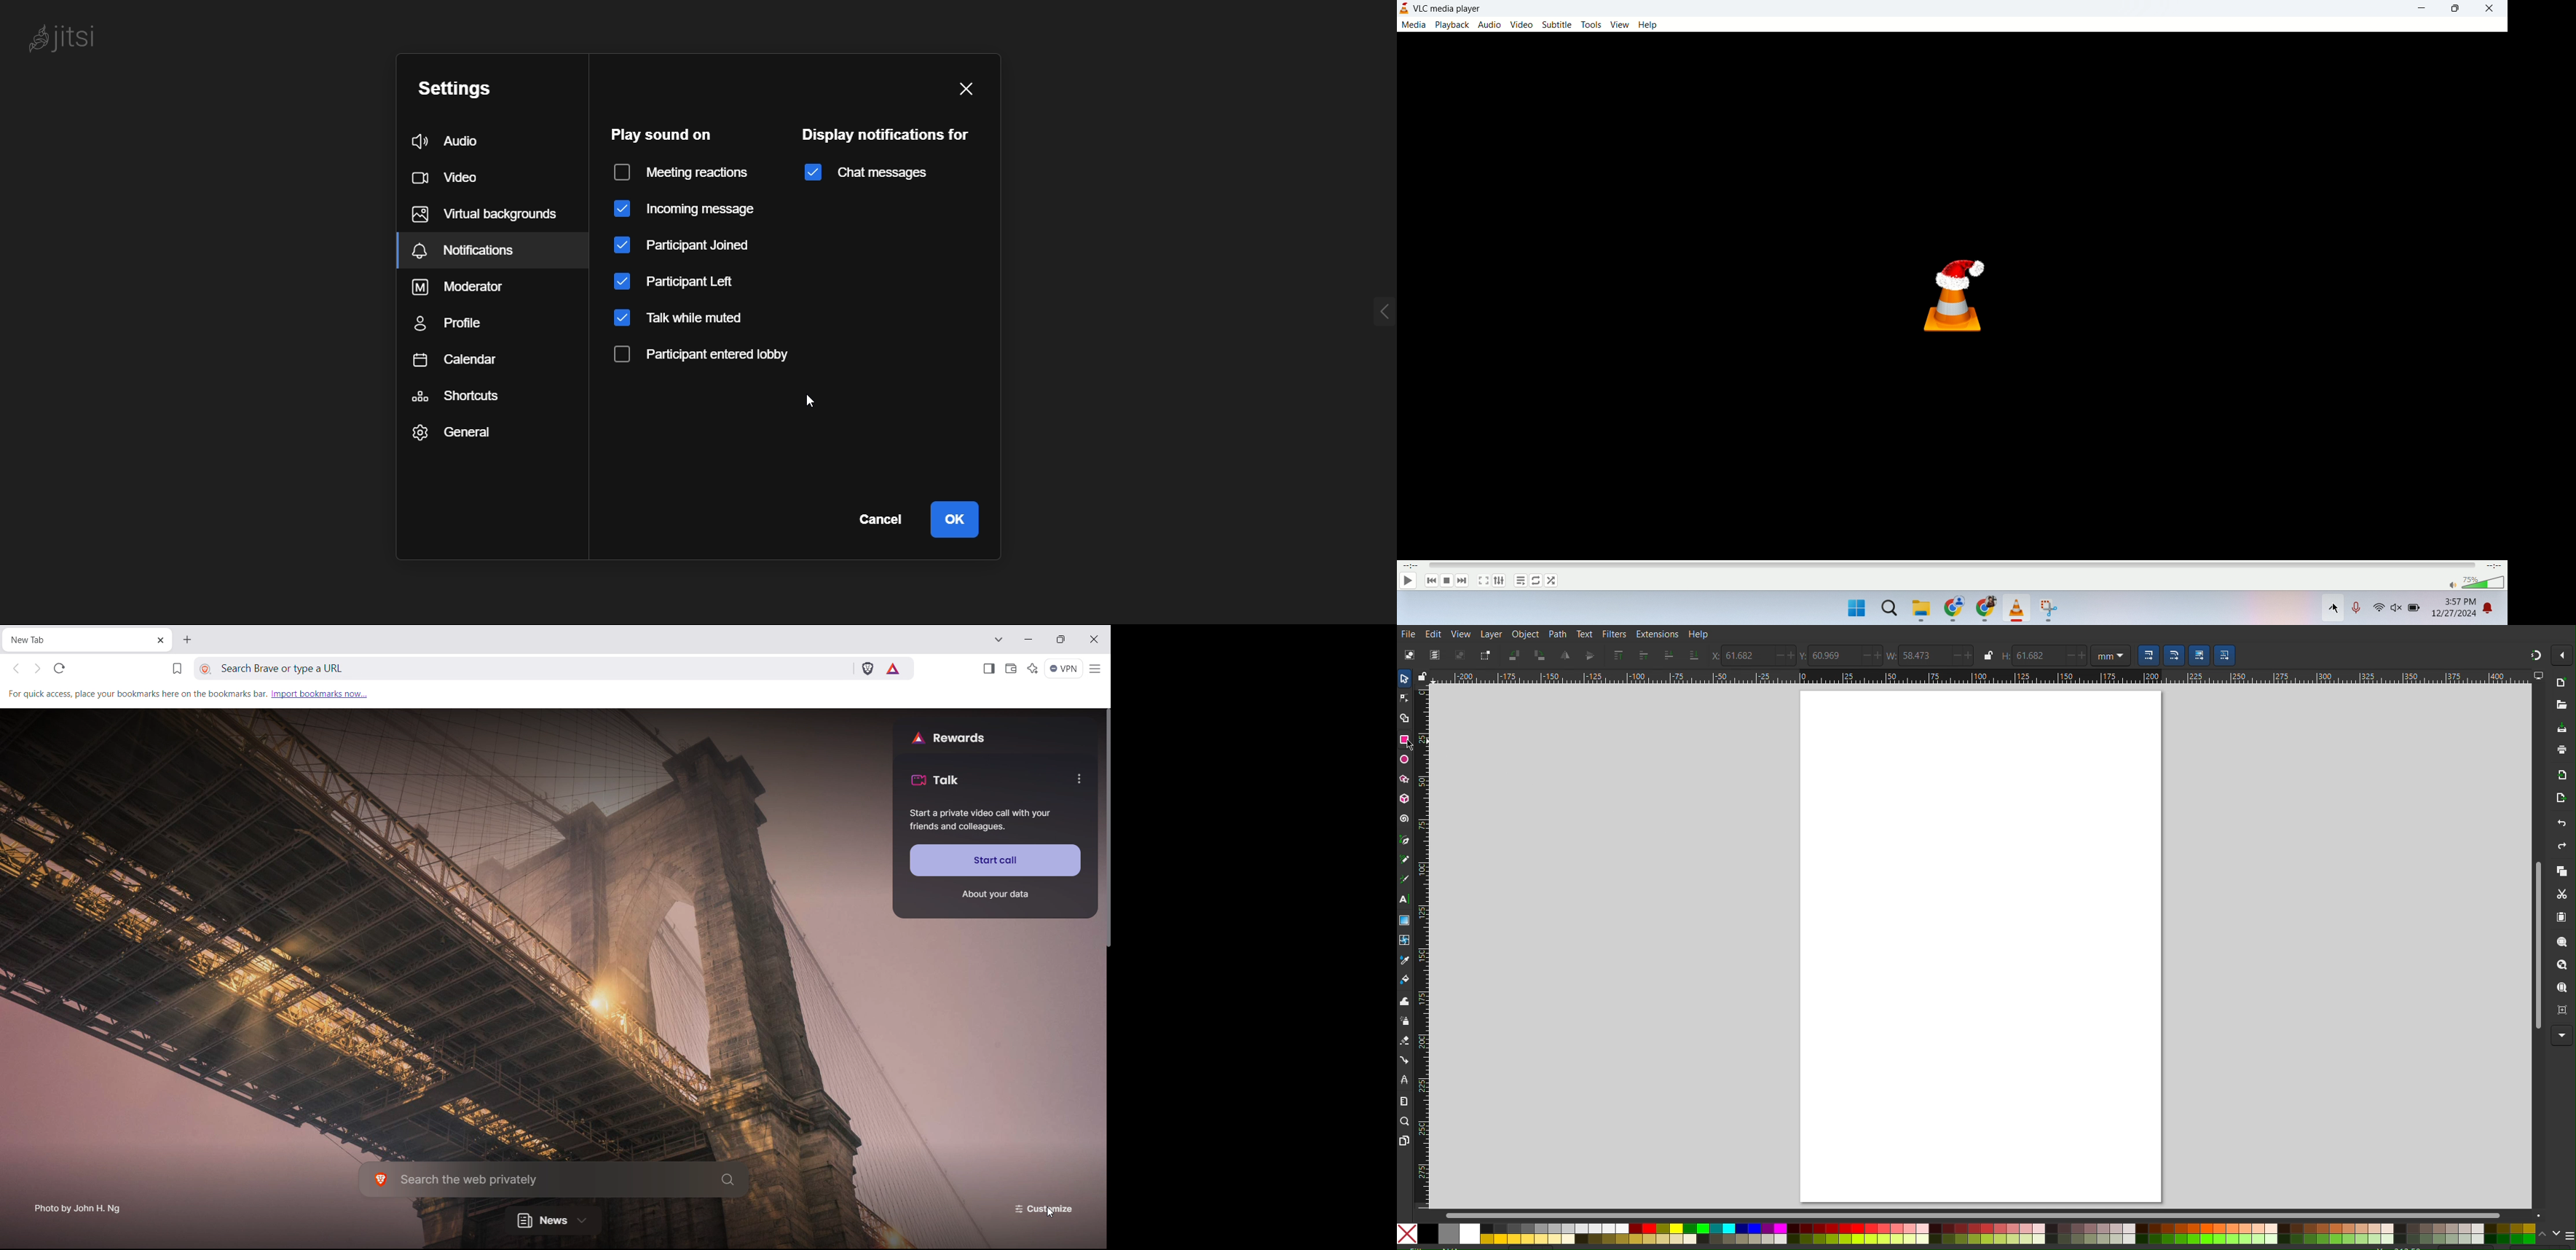 Image resolution: width=2576 pixels, height=1260 pixels. I want to click on Cancel, so click(877, 517).